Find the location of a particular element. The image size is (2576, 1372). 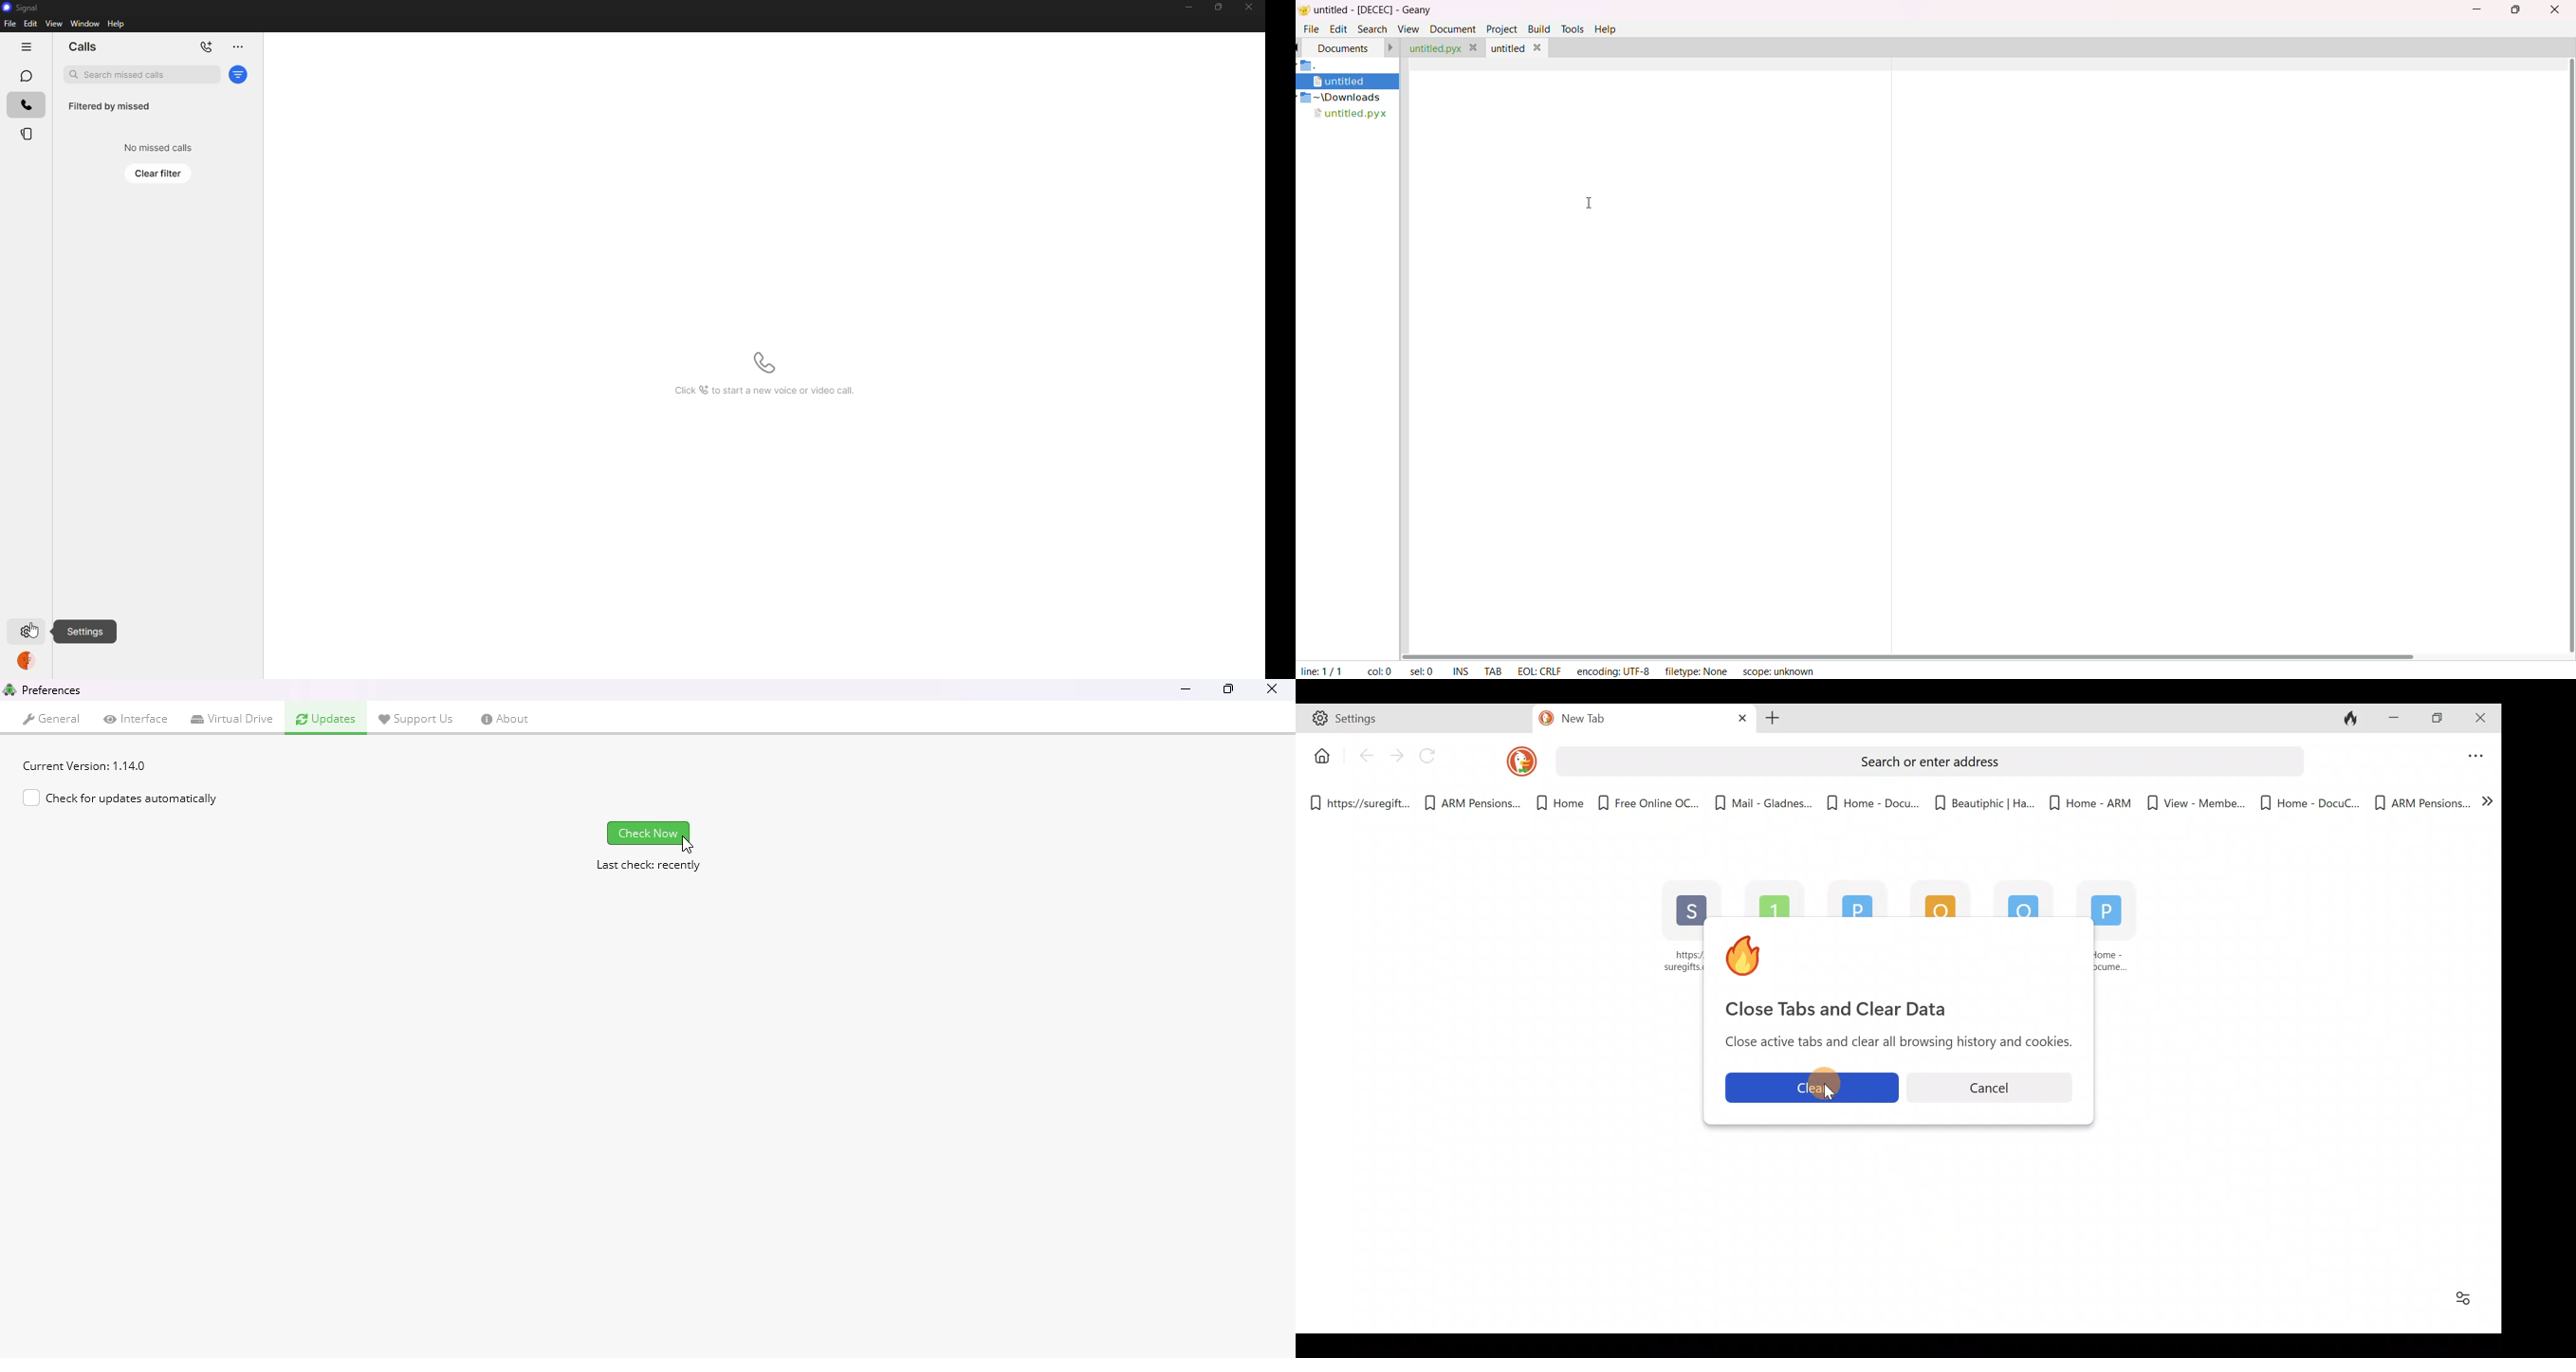

Tab is located at coordinates (1492, 670).